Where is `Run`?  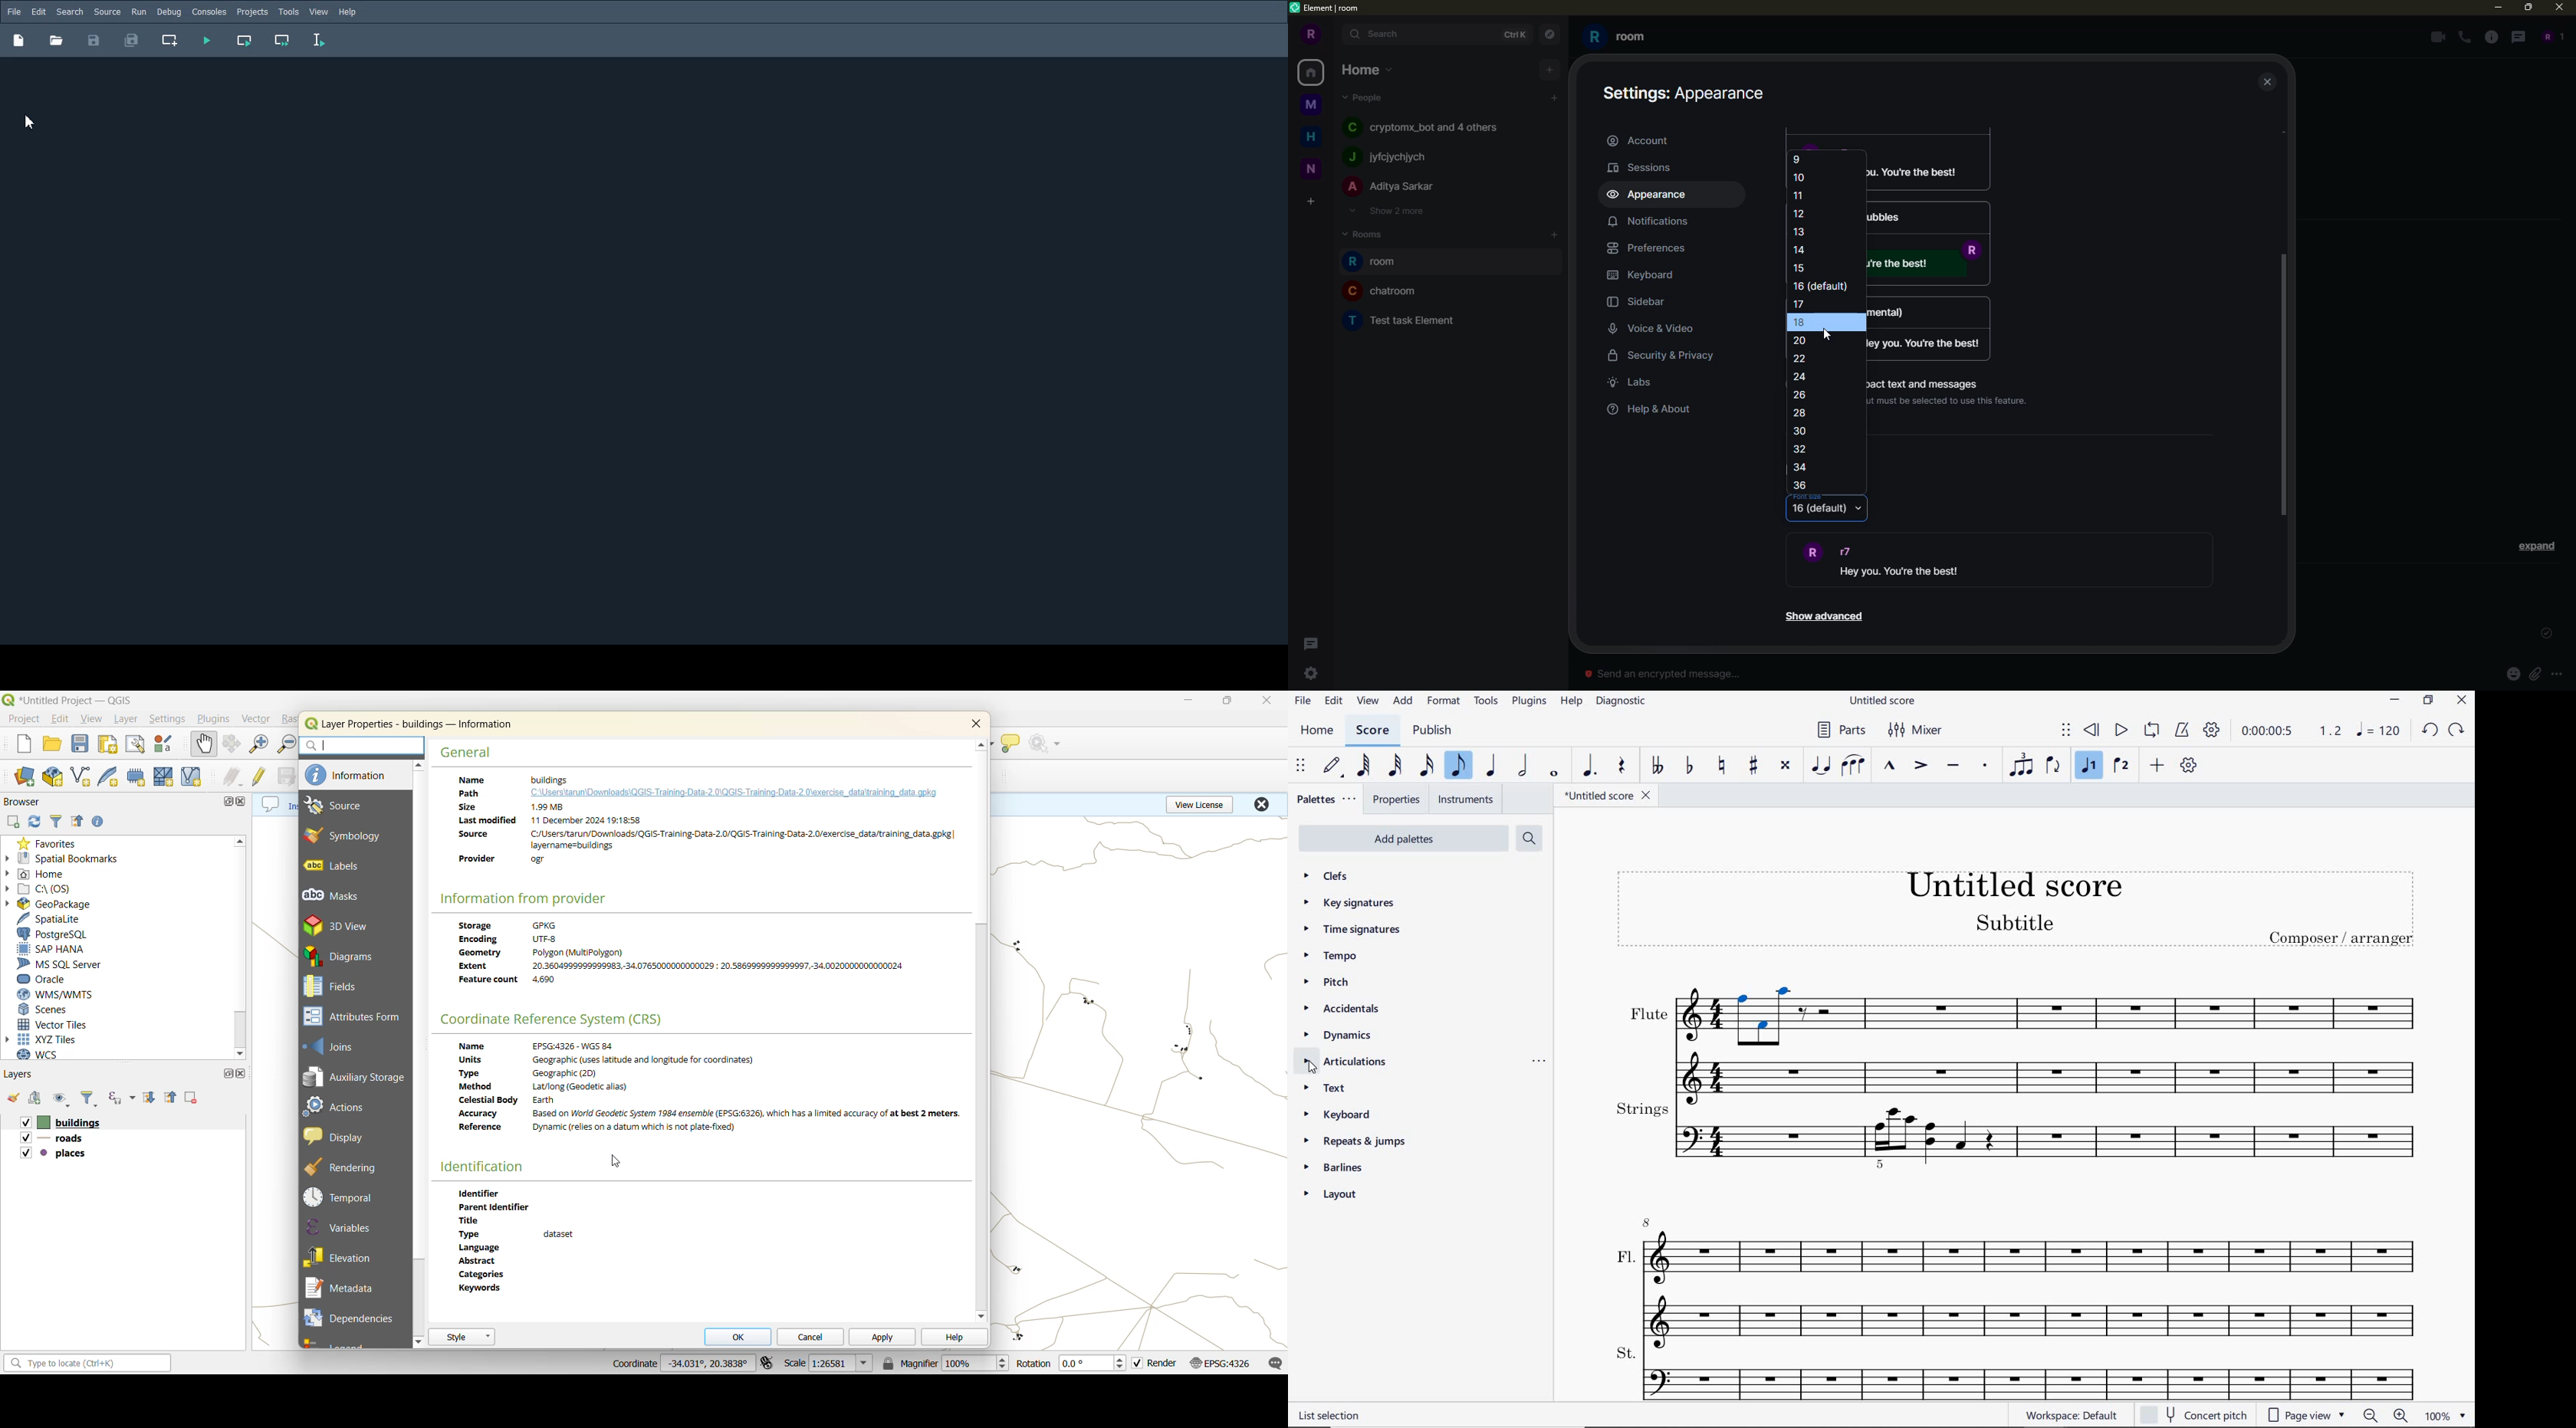
Run is located at coordinates (139, 11).